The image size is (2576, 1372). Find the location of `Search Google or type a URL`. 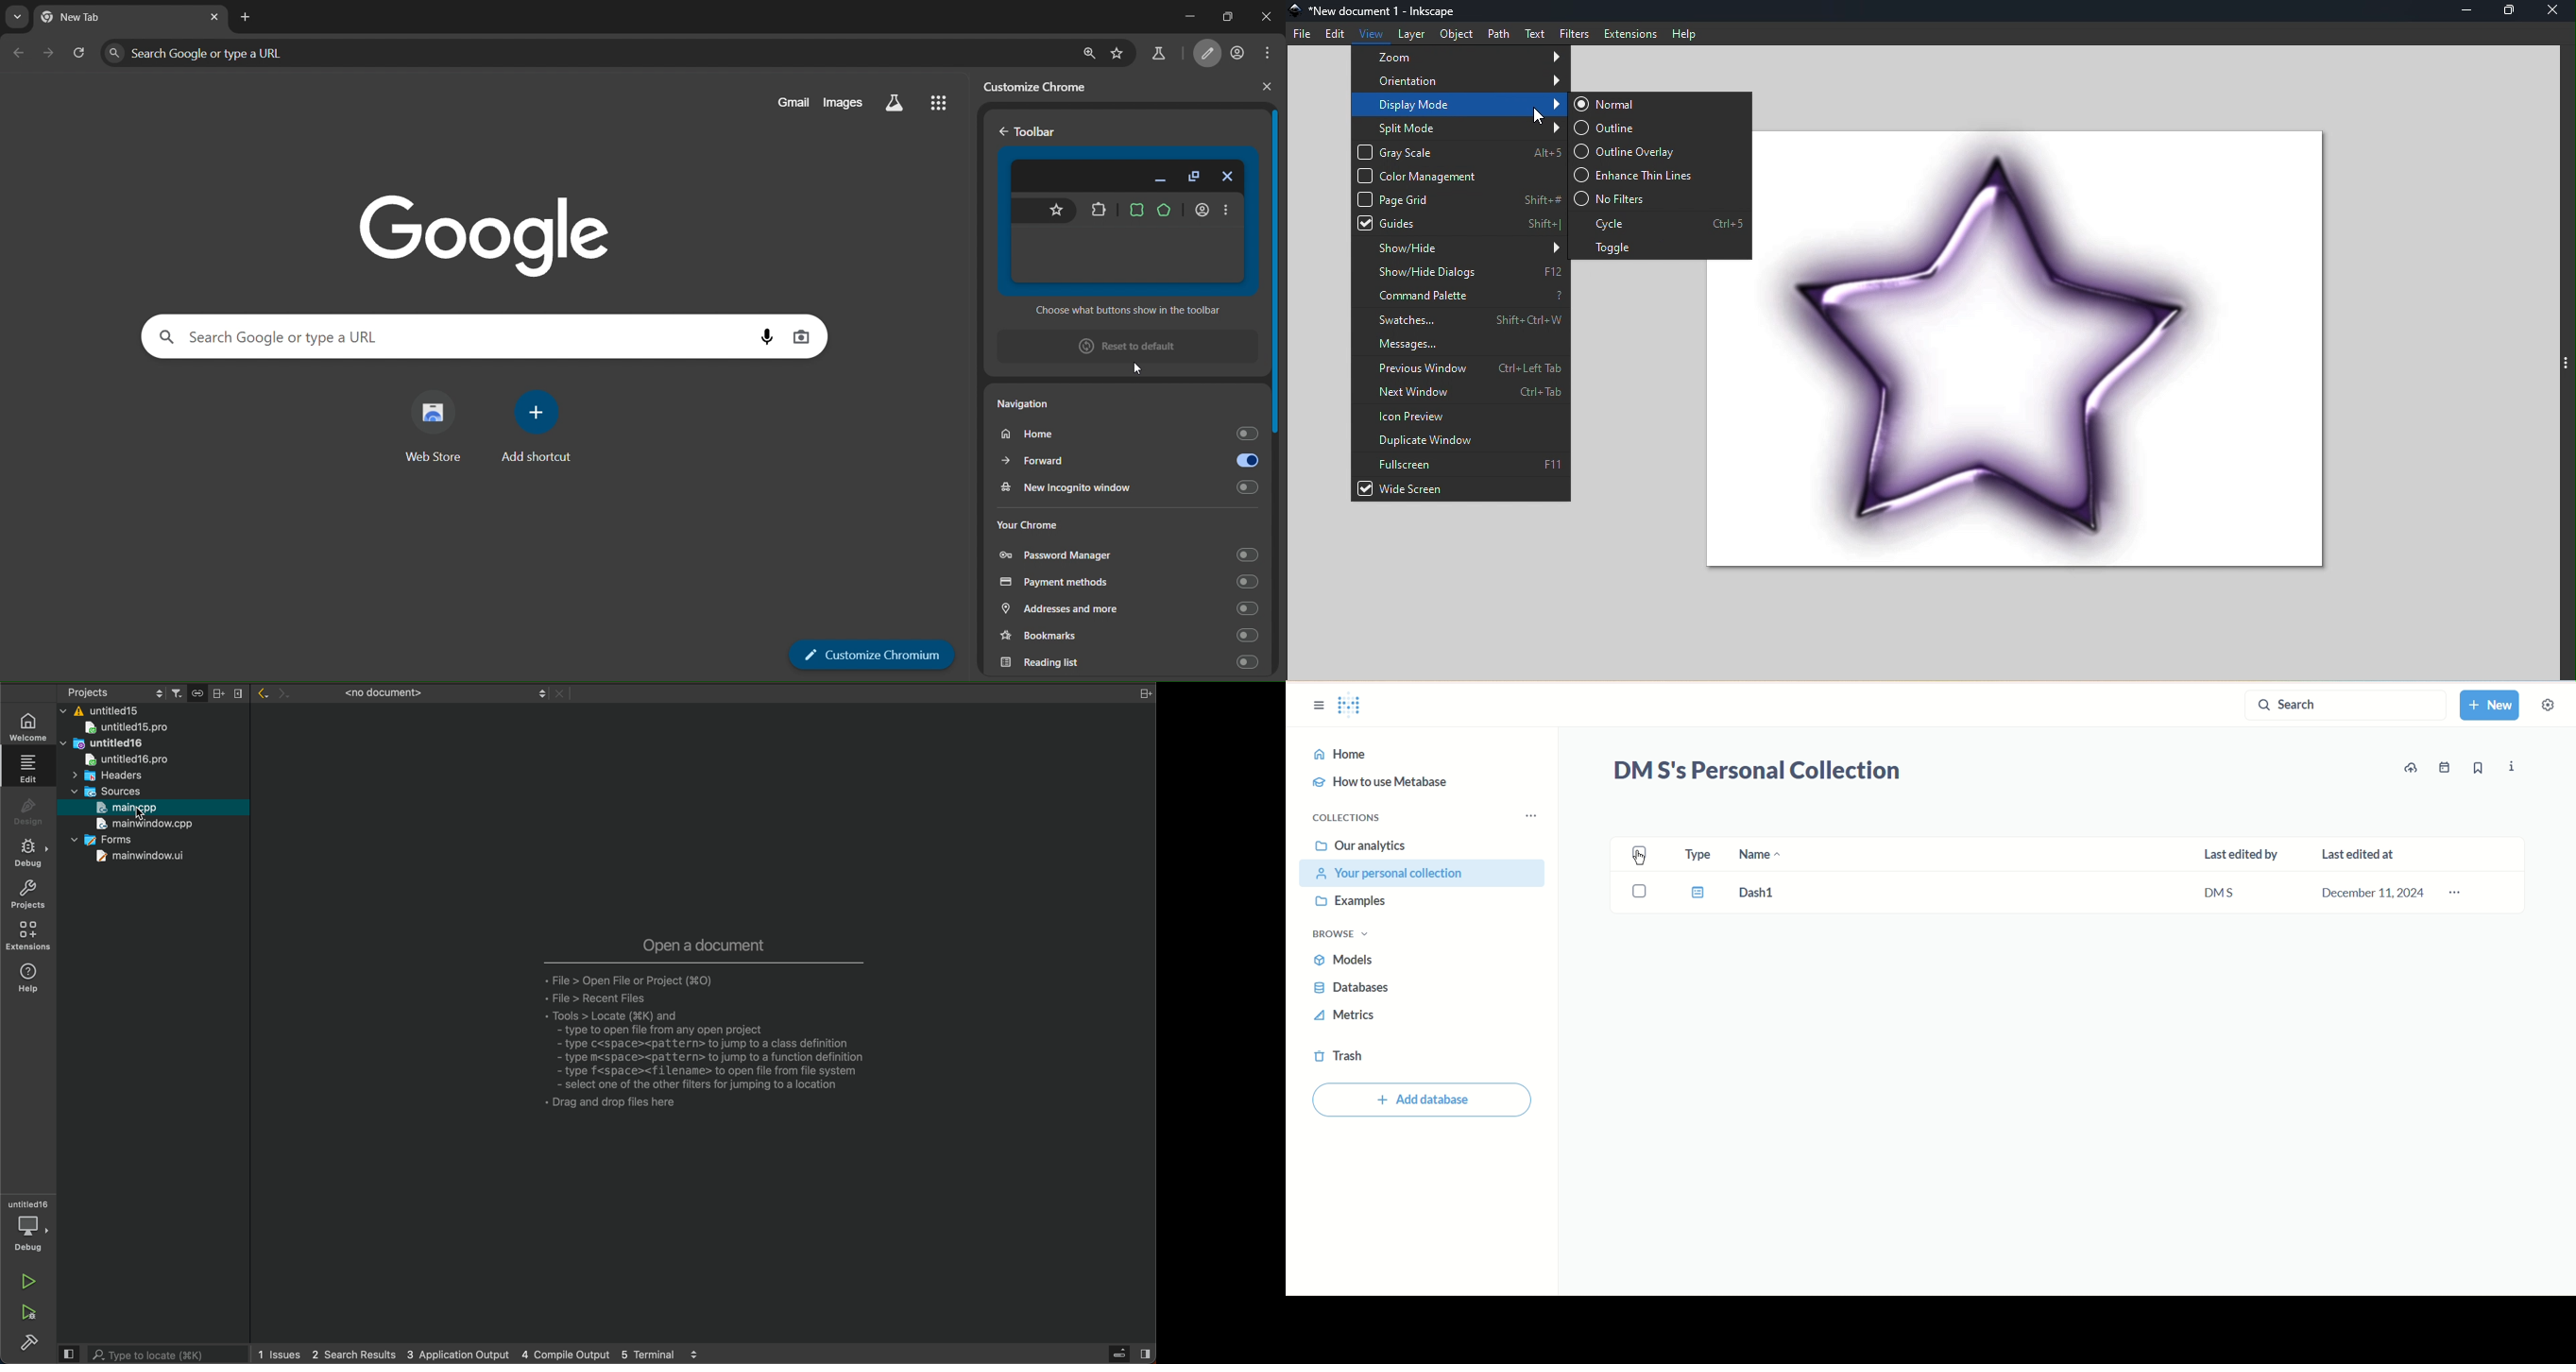

Search Google or type a URL is located at coordinates (453, 336).